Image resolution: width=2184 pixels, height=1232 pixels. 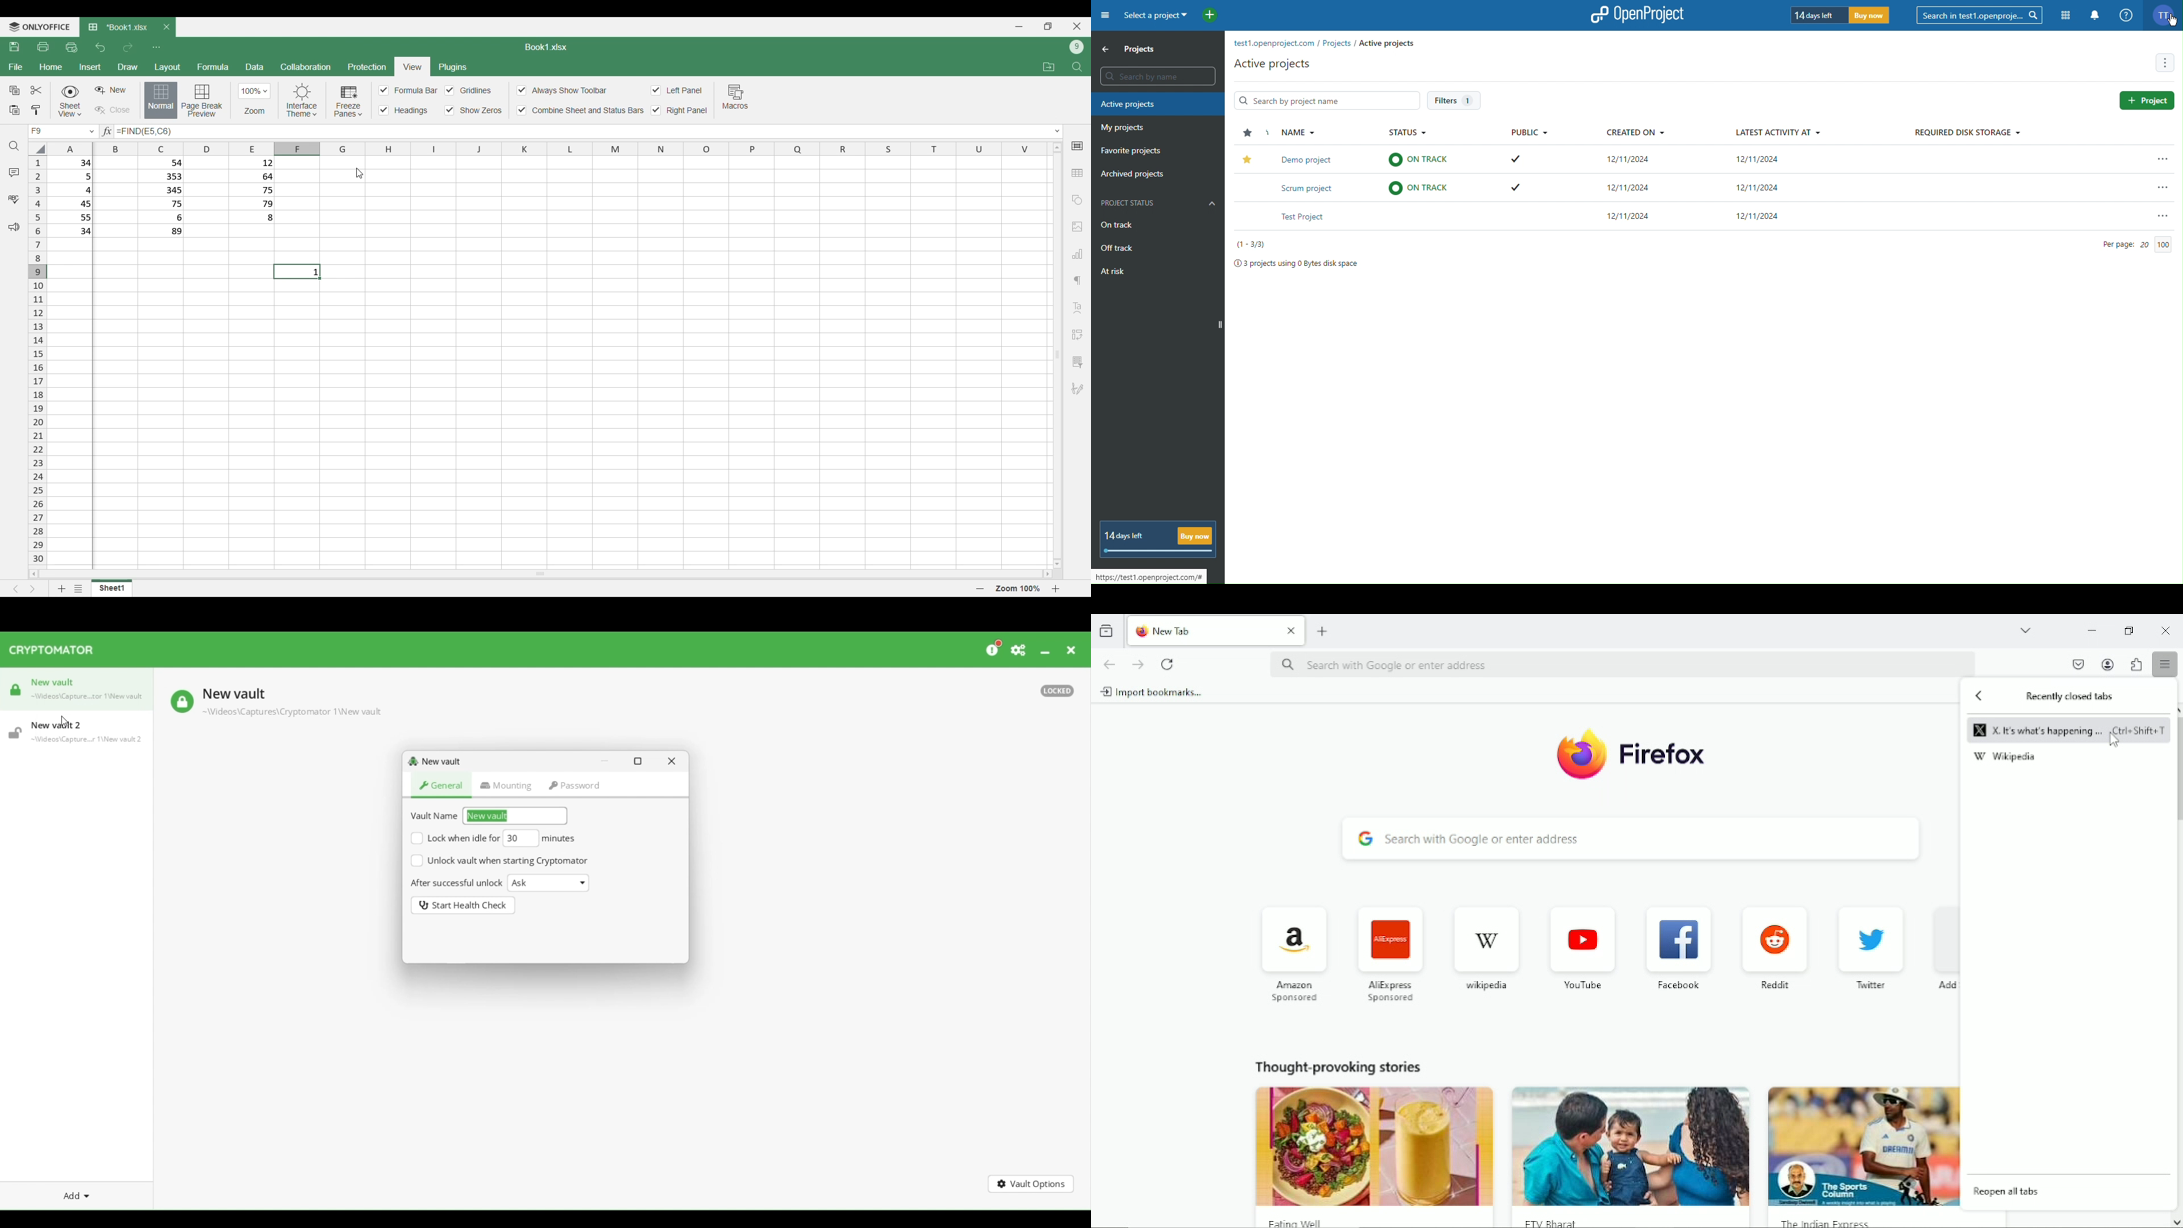 I want to click on 12/11/2024, so click(x=1630, y=160).